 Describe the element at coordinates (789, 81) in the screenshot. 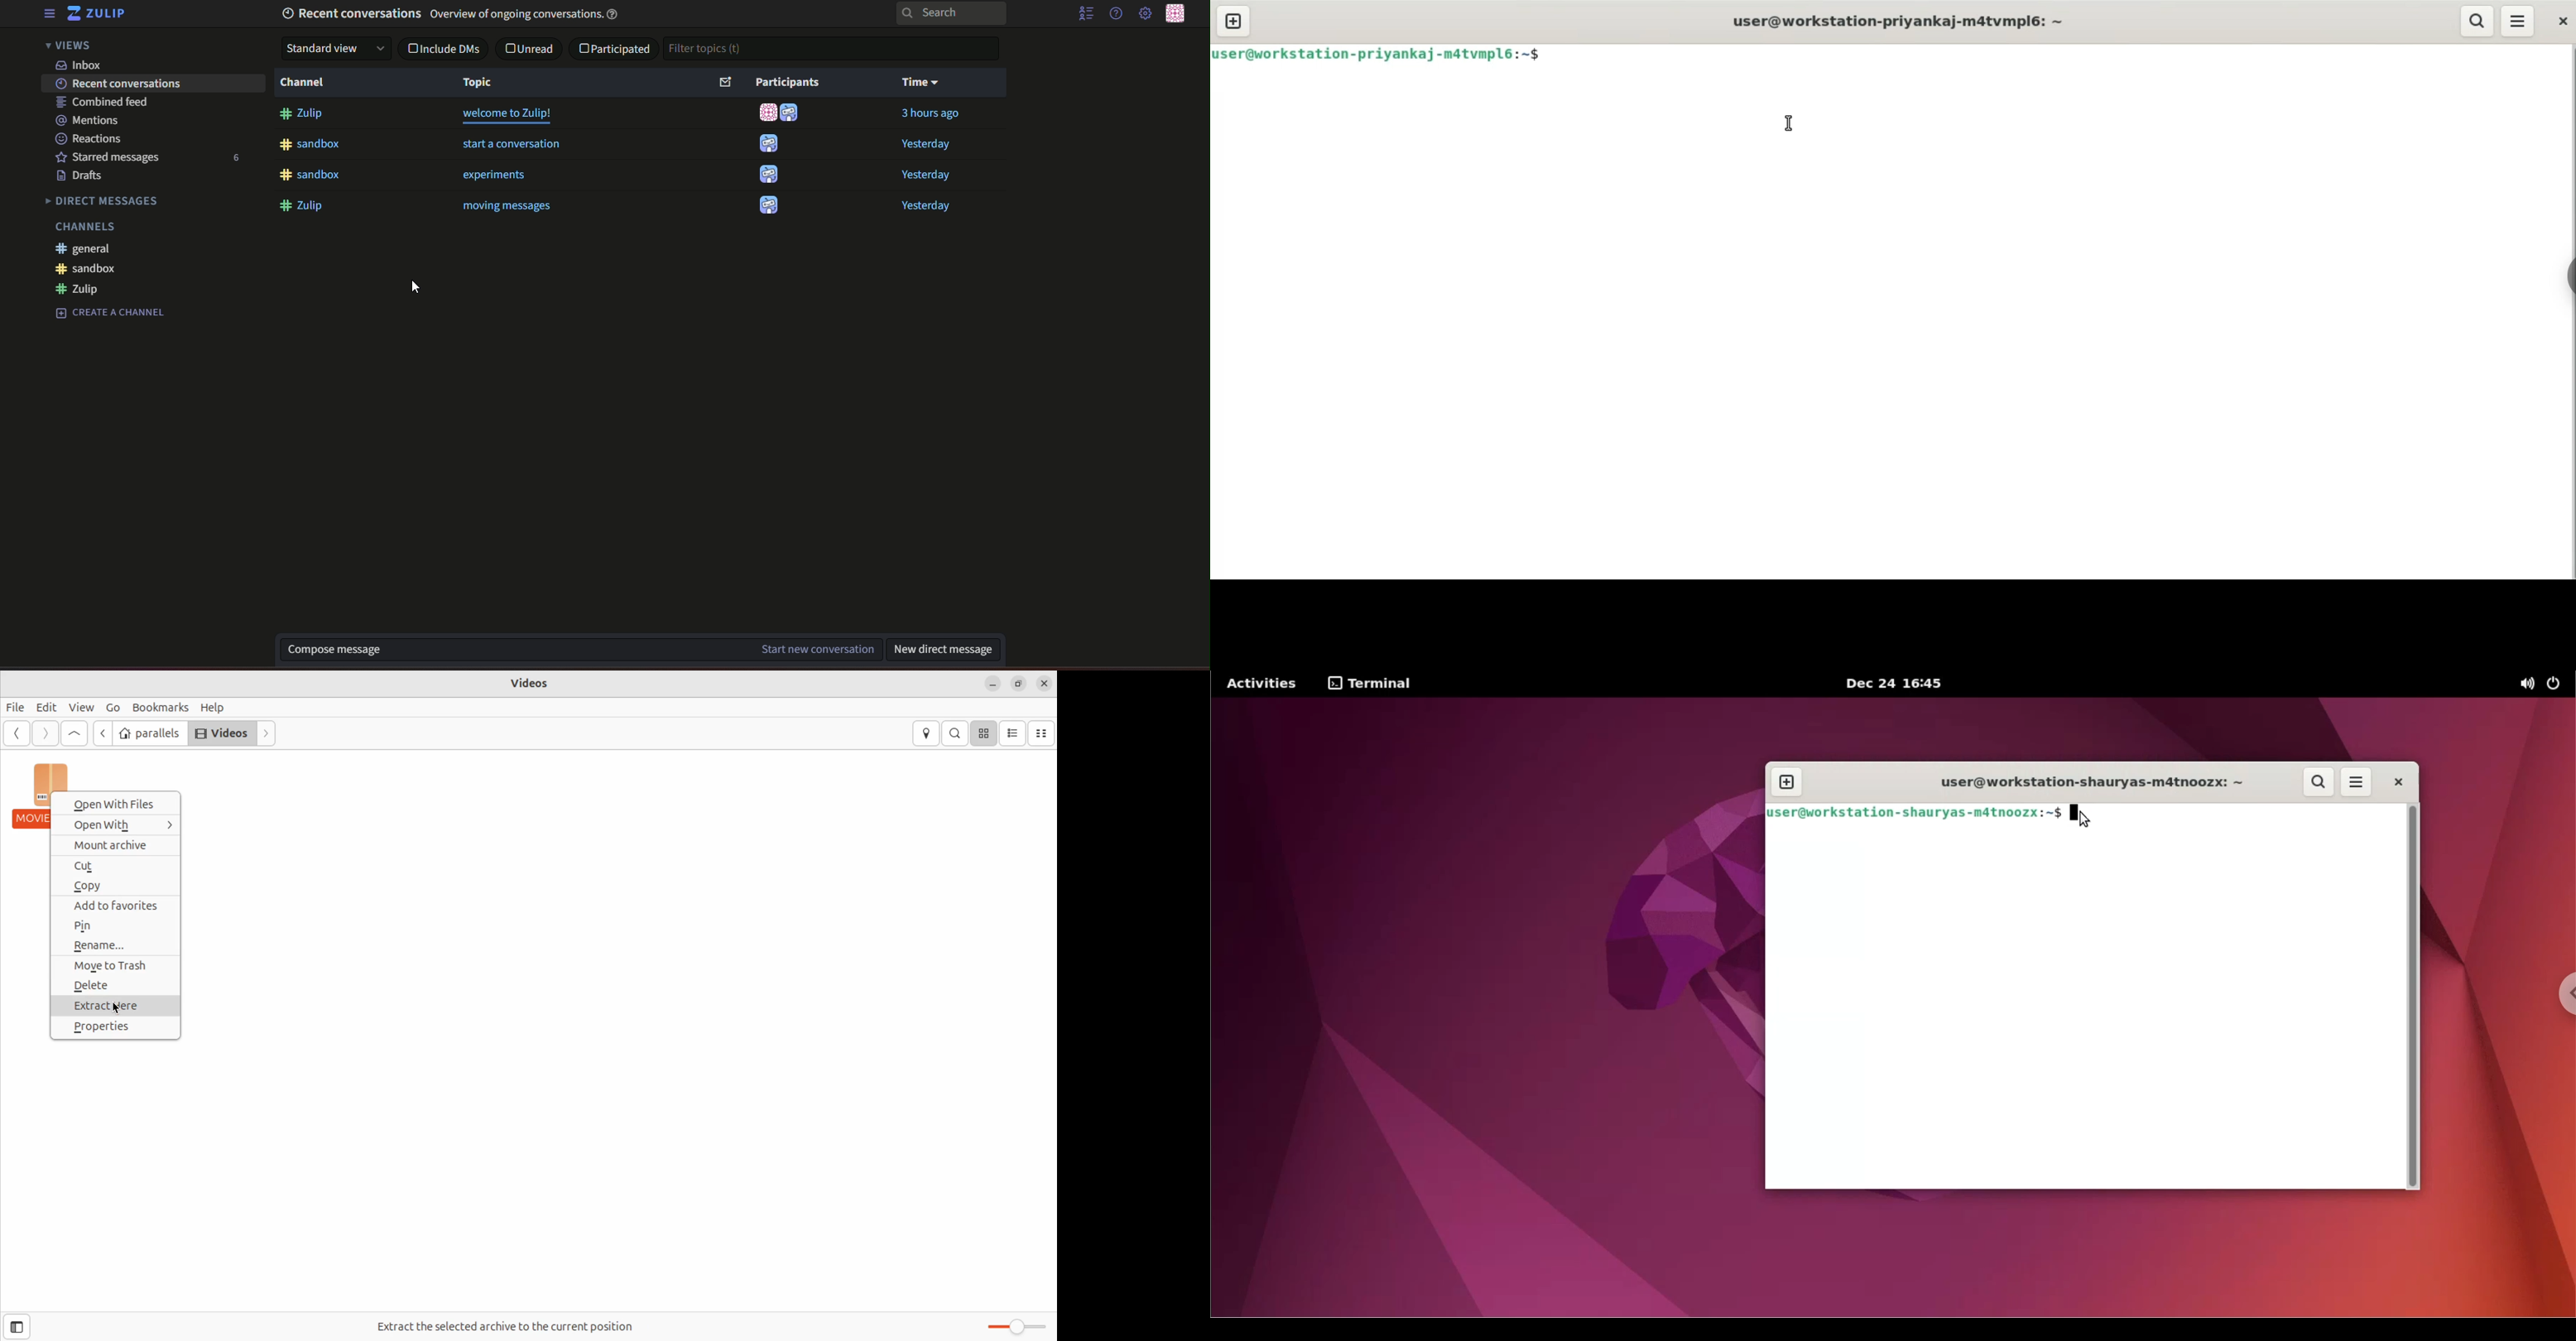

I see `particpants` at that location.